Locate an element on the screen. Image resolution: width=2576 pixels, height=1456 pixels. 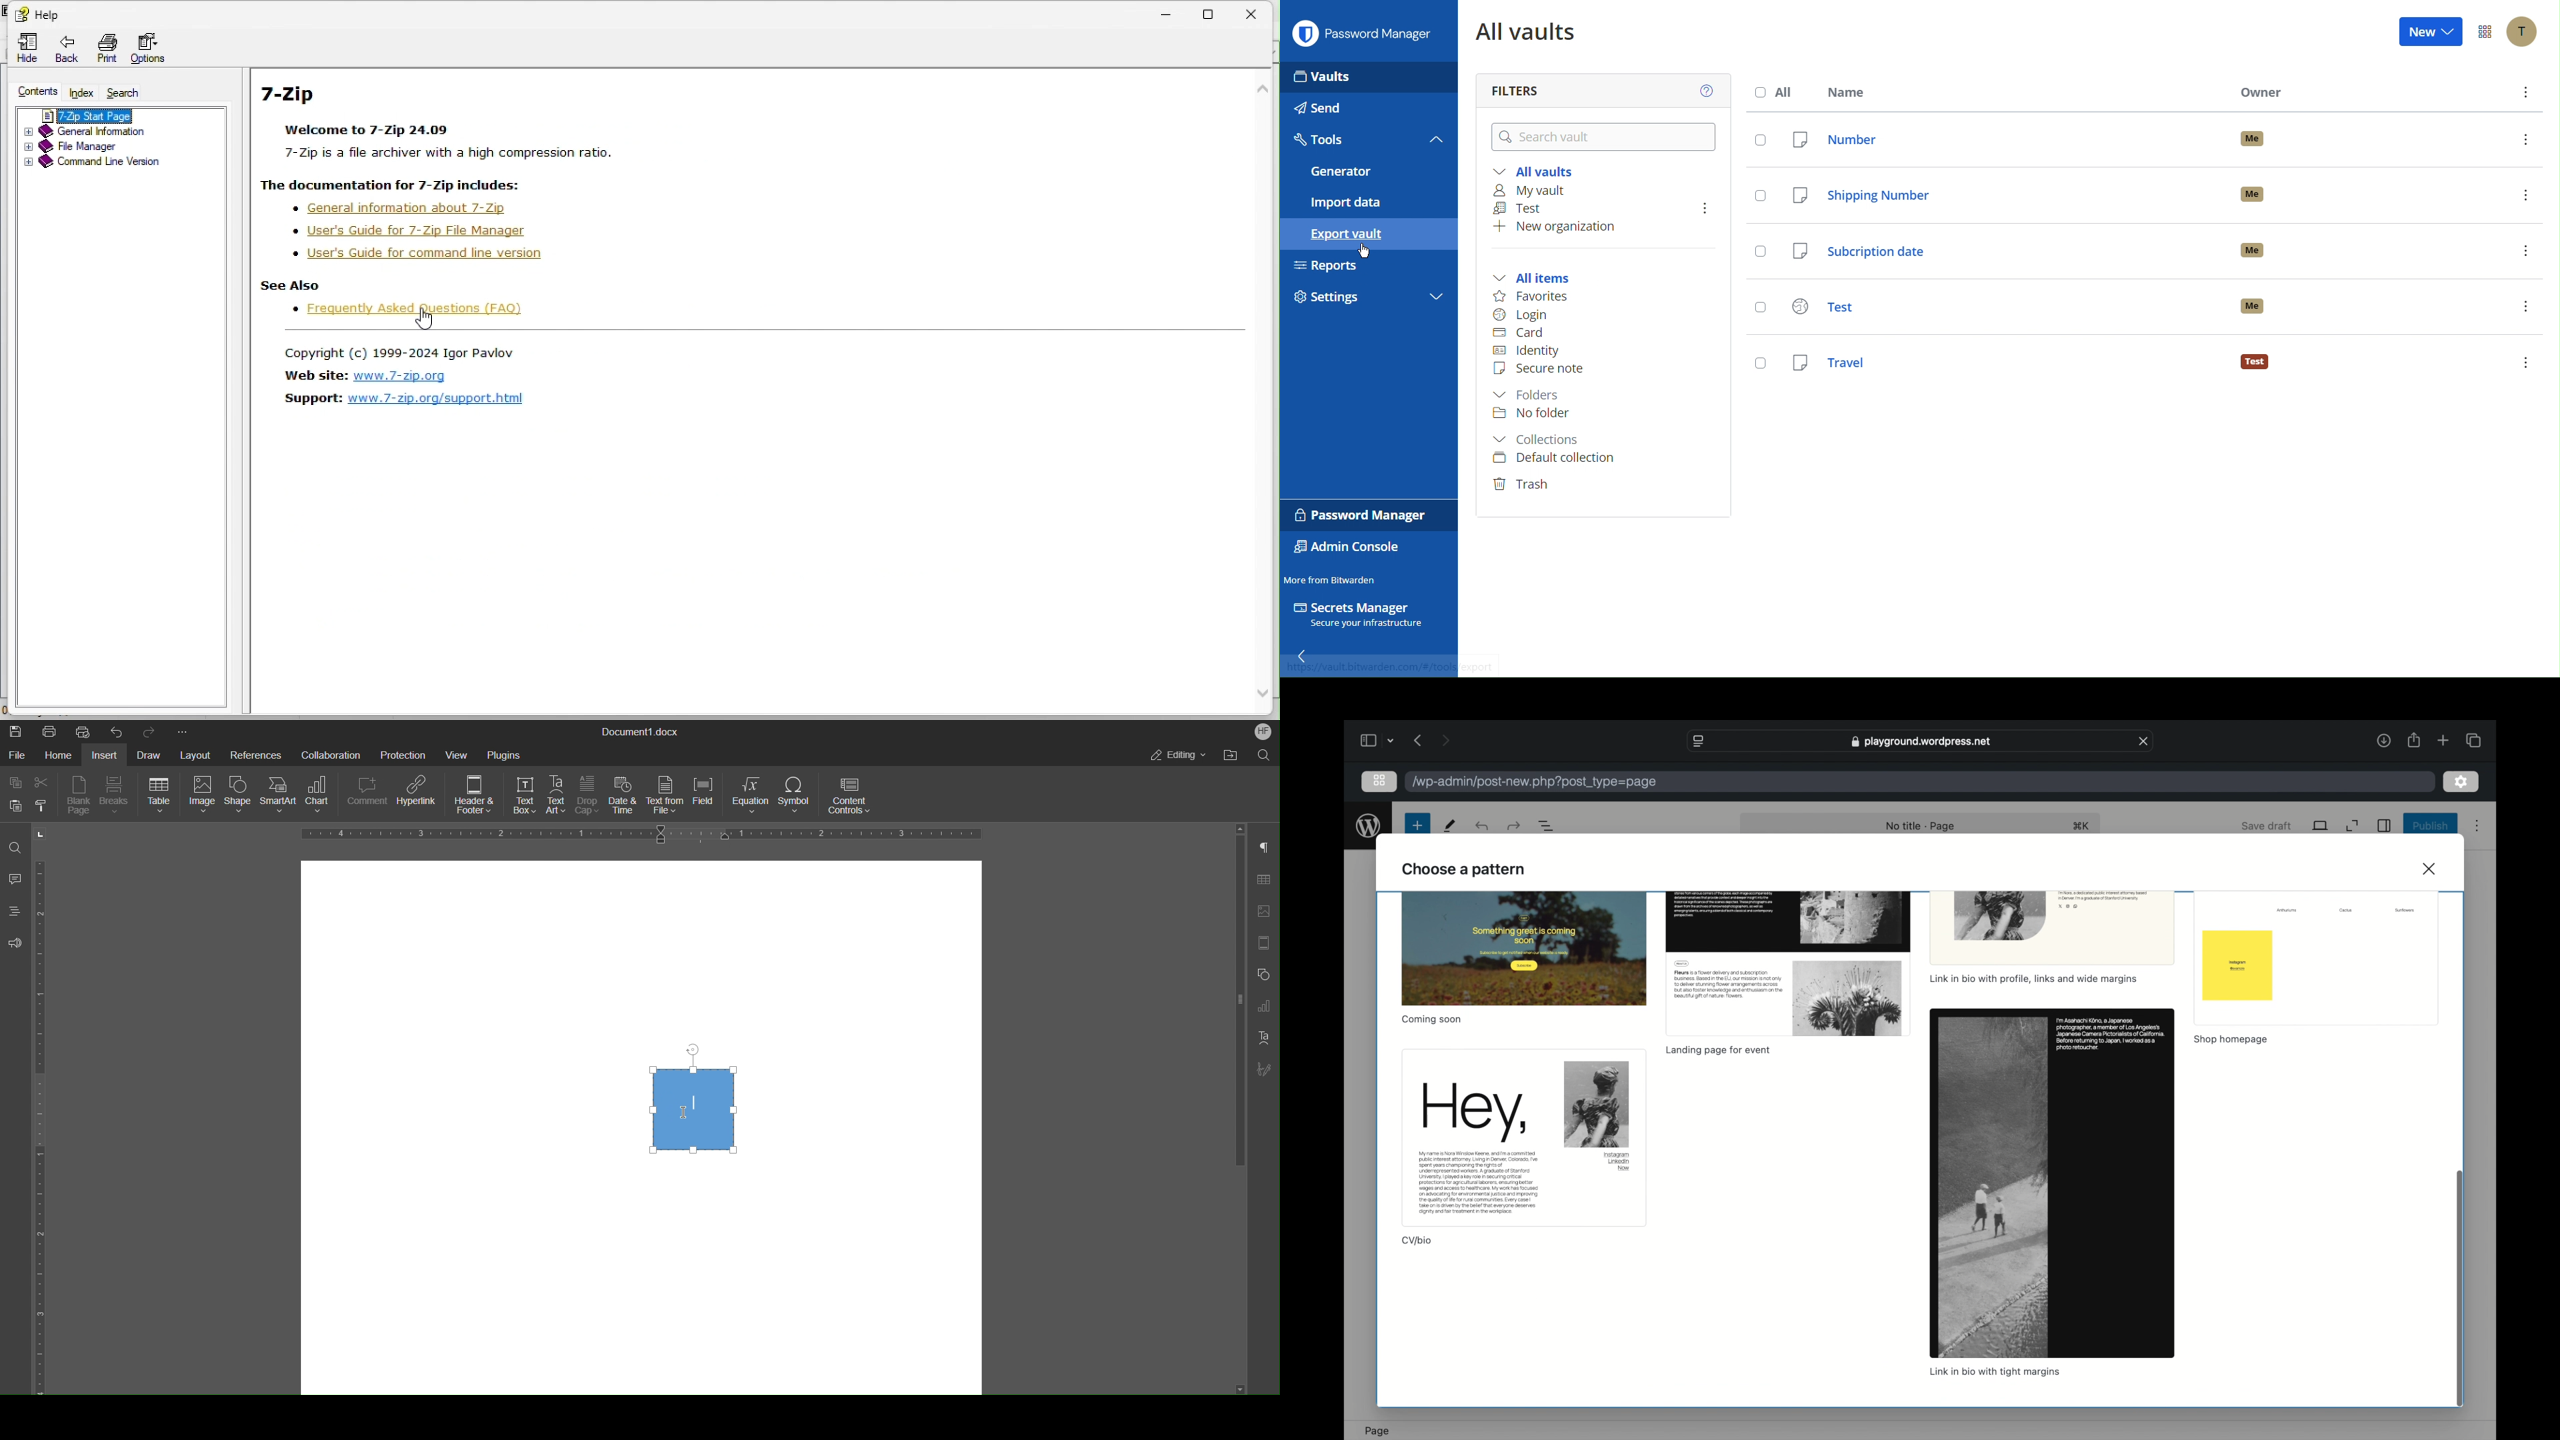
Date & Time is located at coordinates (625, 797).